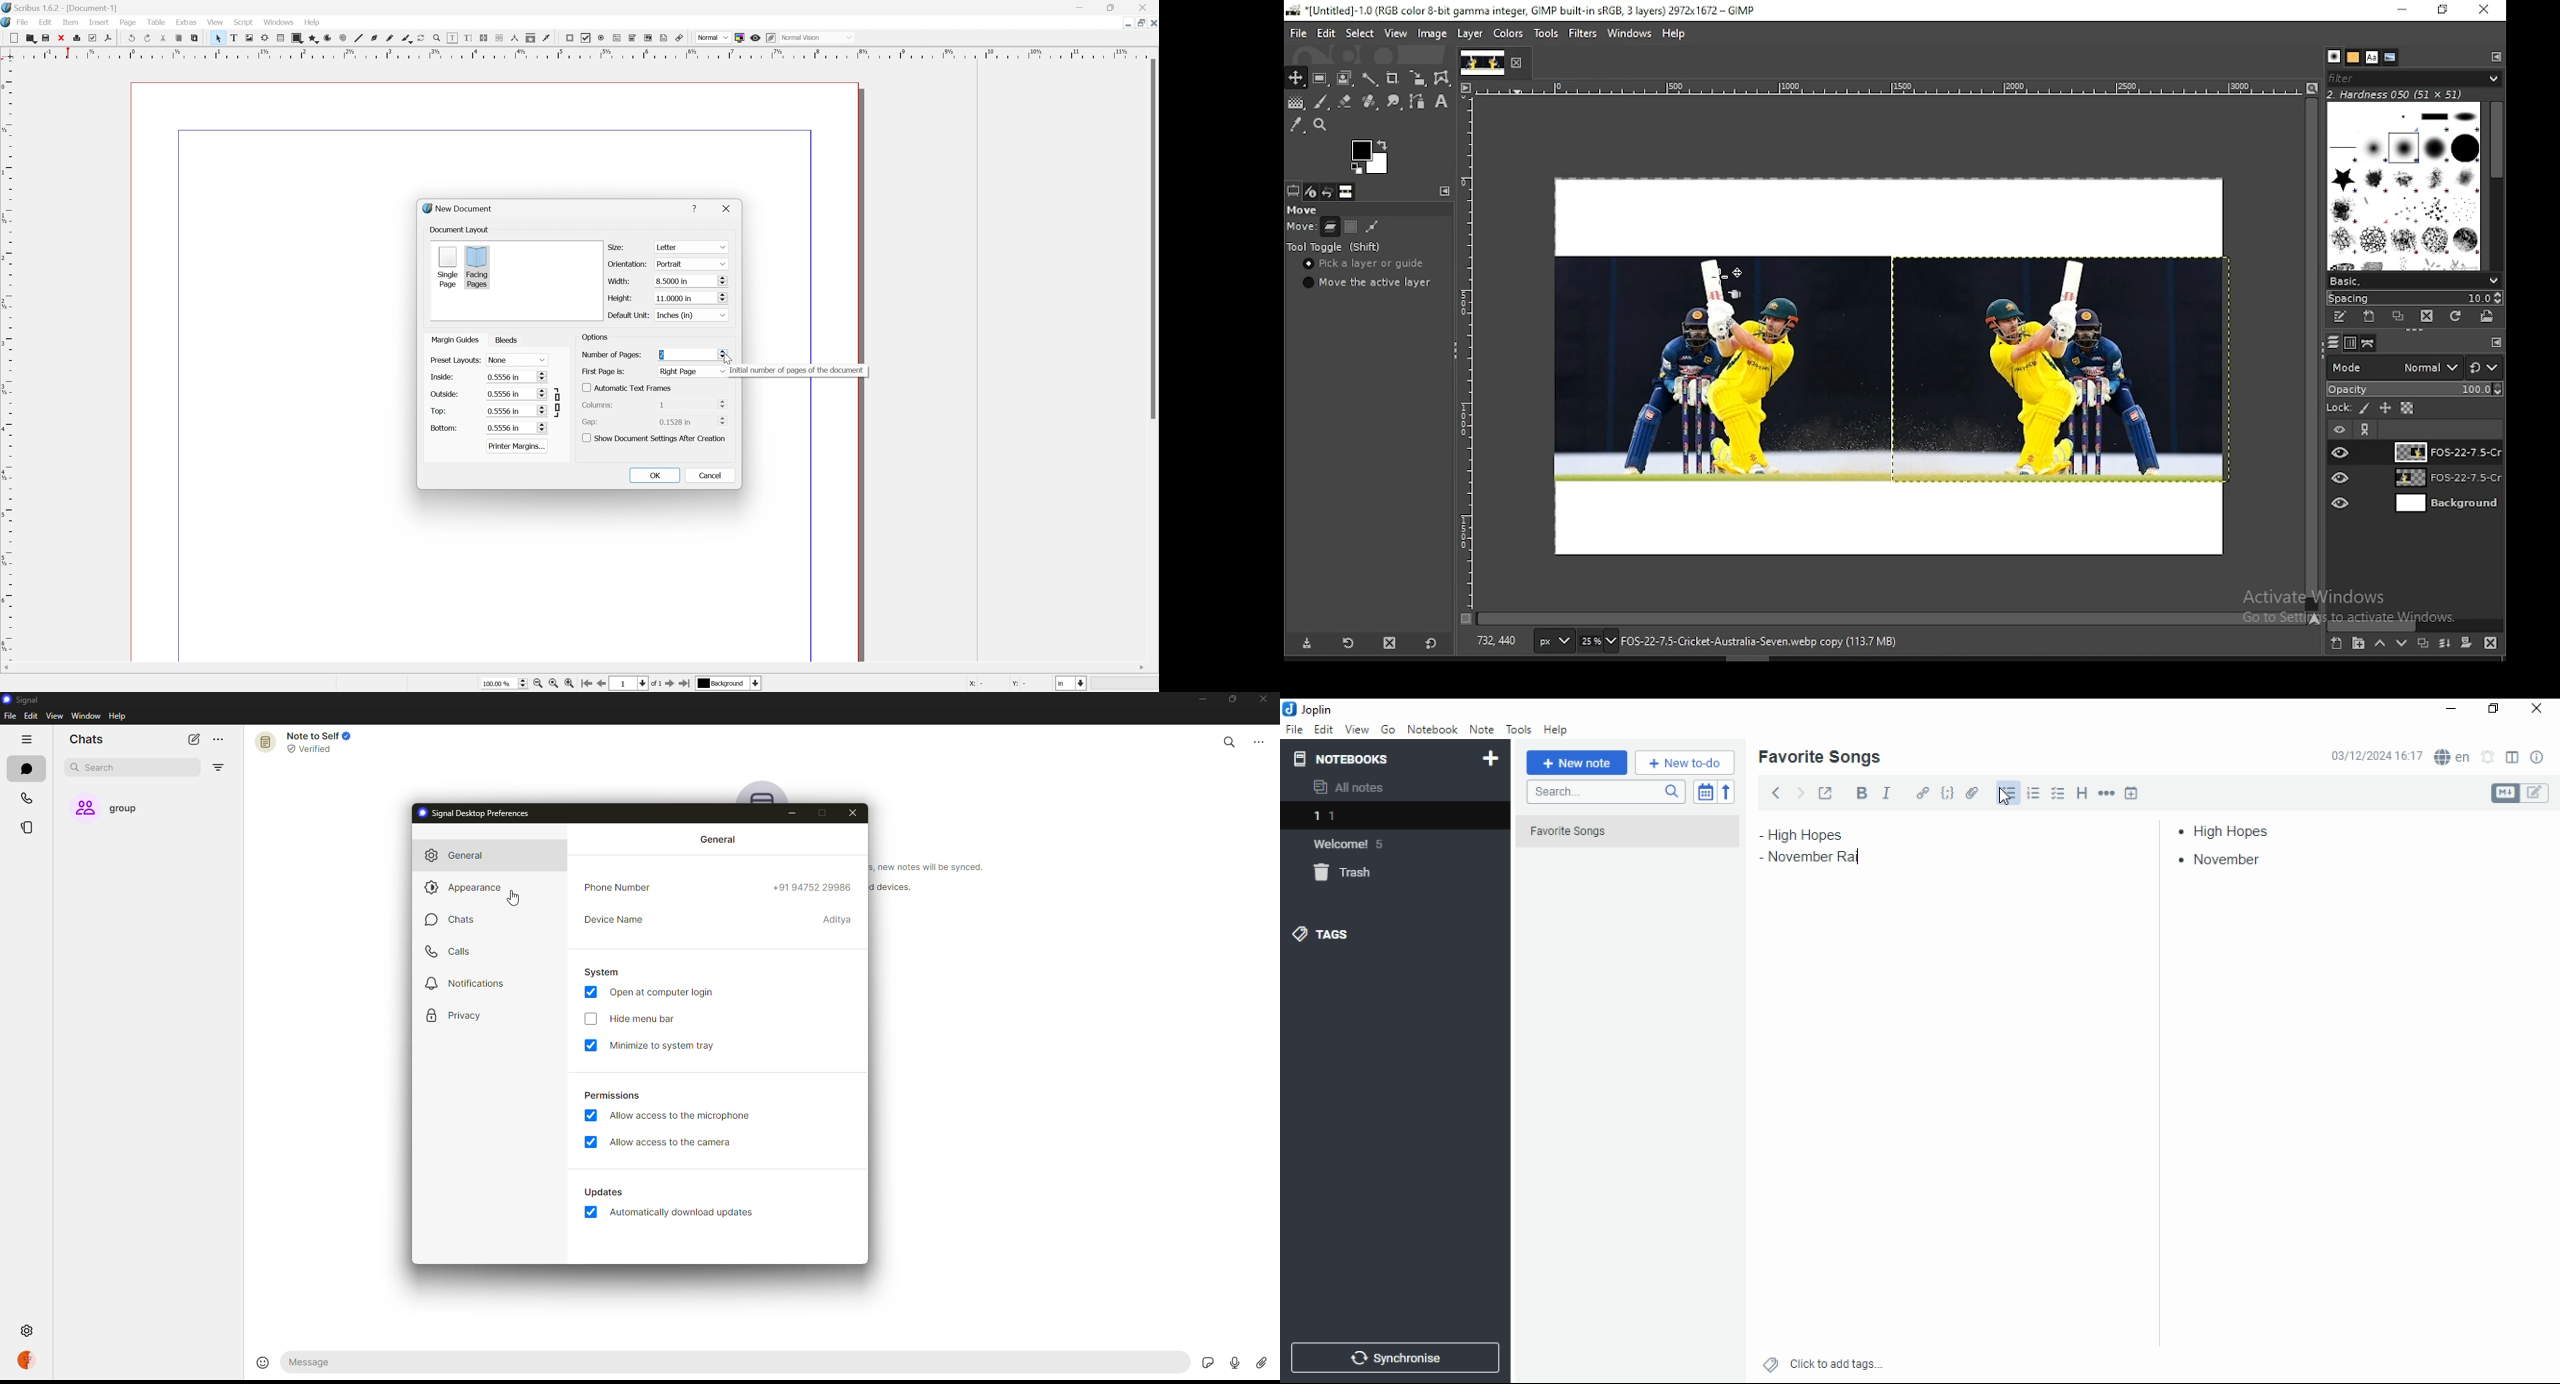  I want to click on tool, so click(2367, 430).